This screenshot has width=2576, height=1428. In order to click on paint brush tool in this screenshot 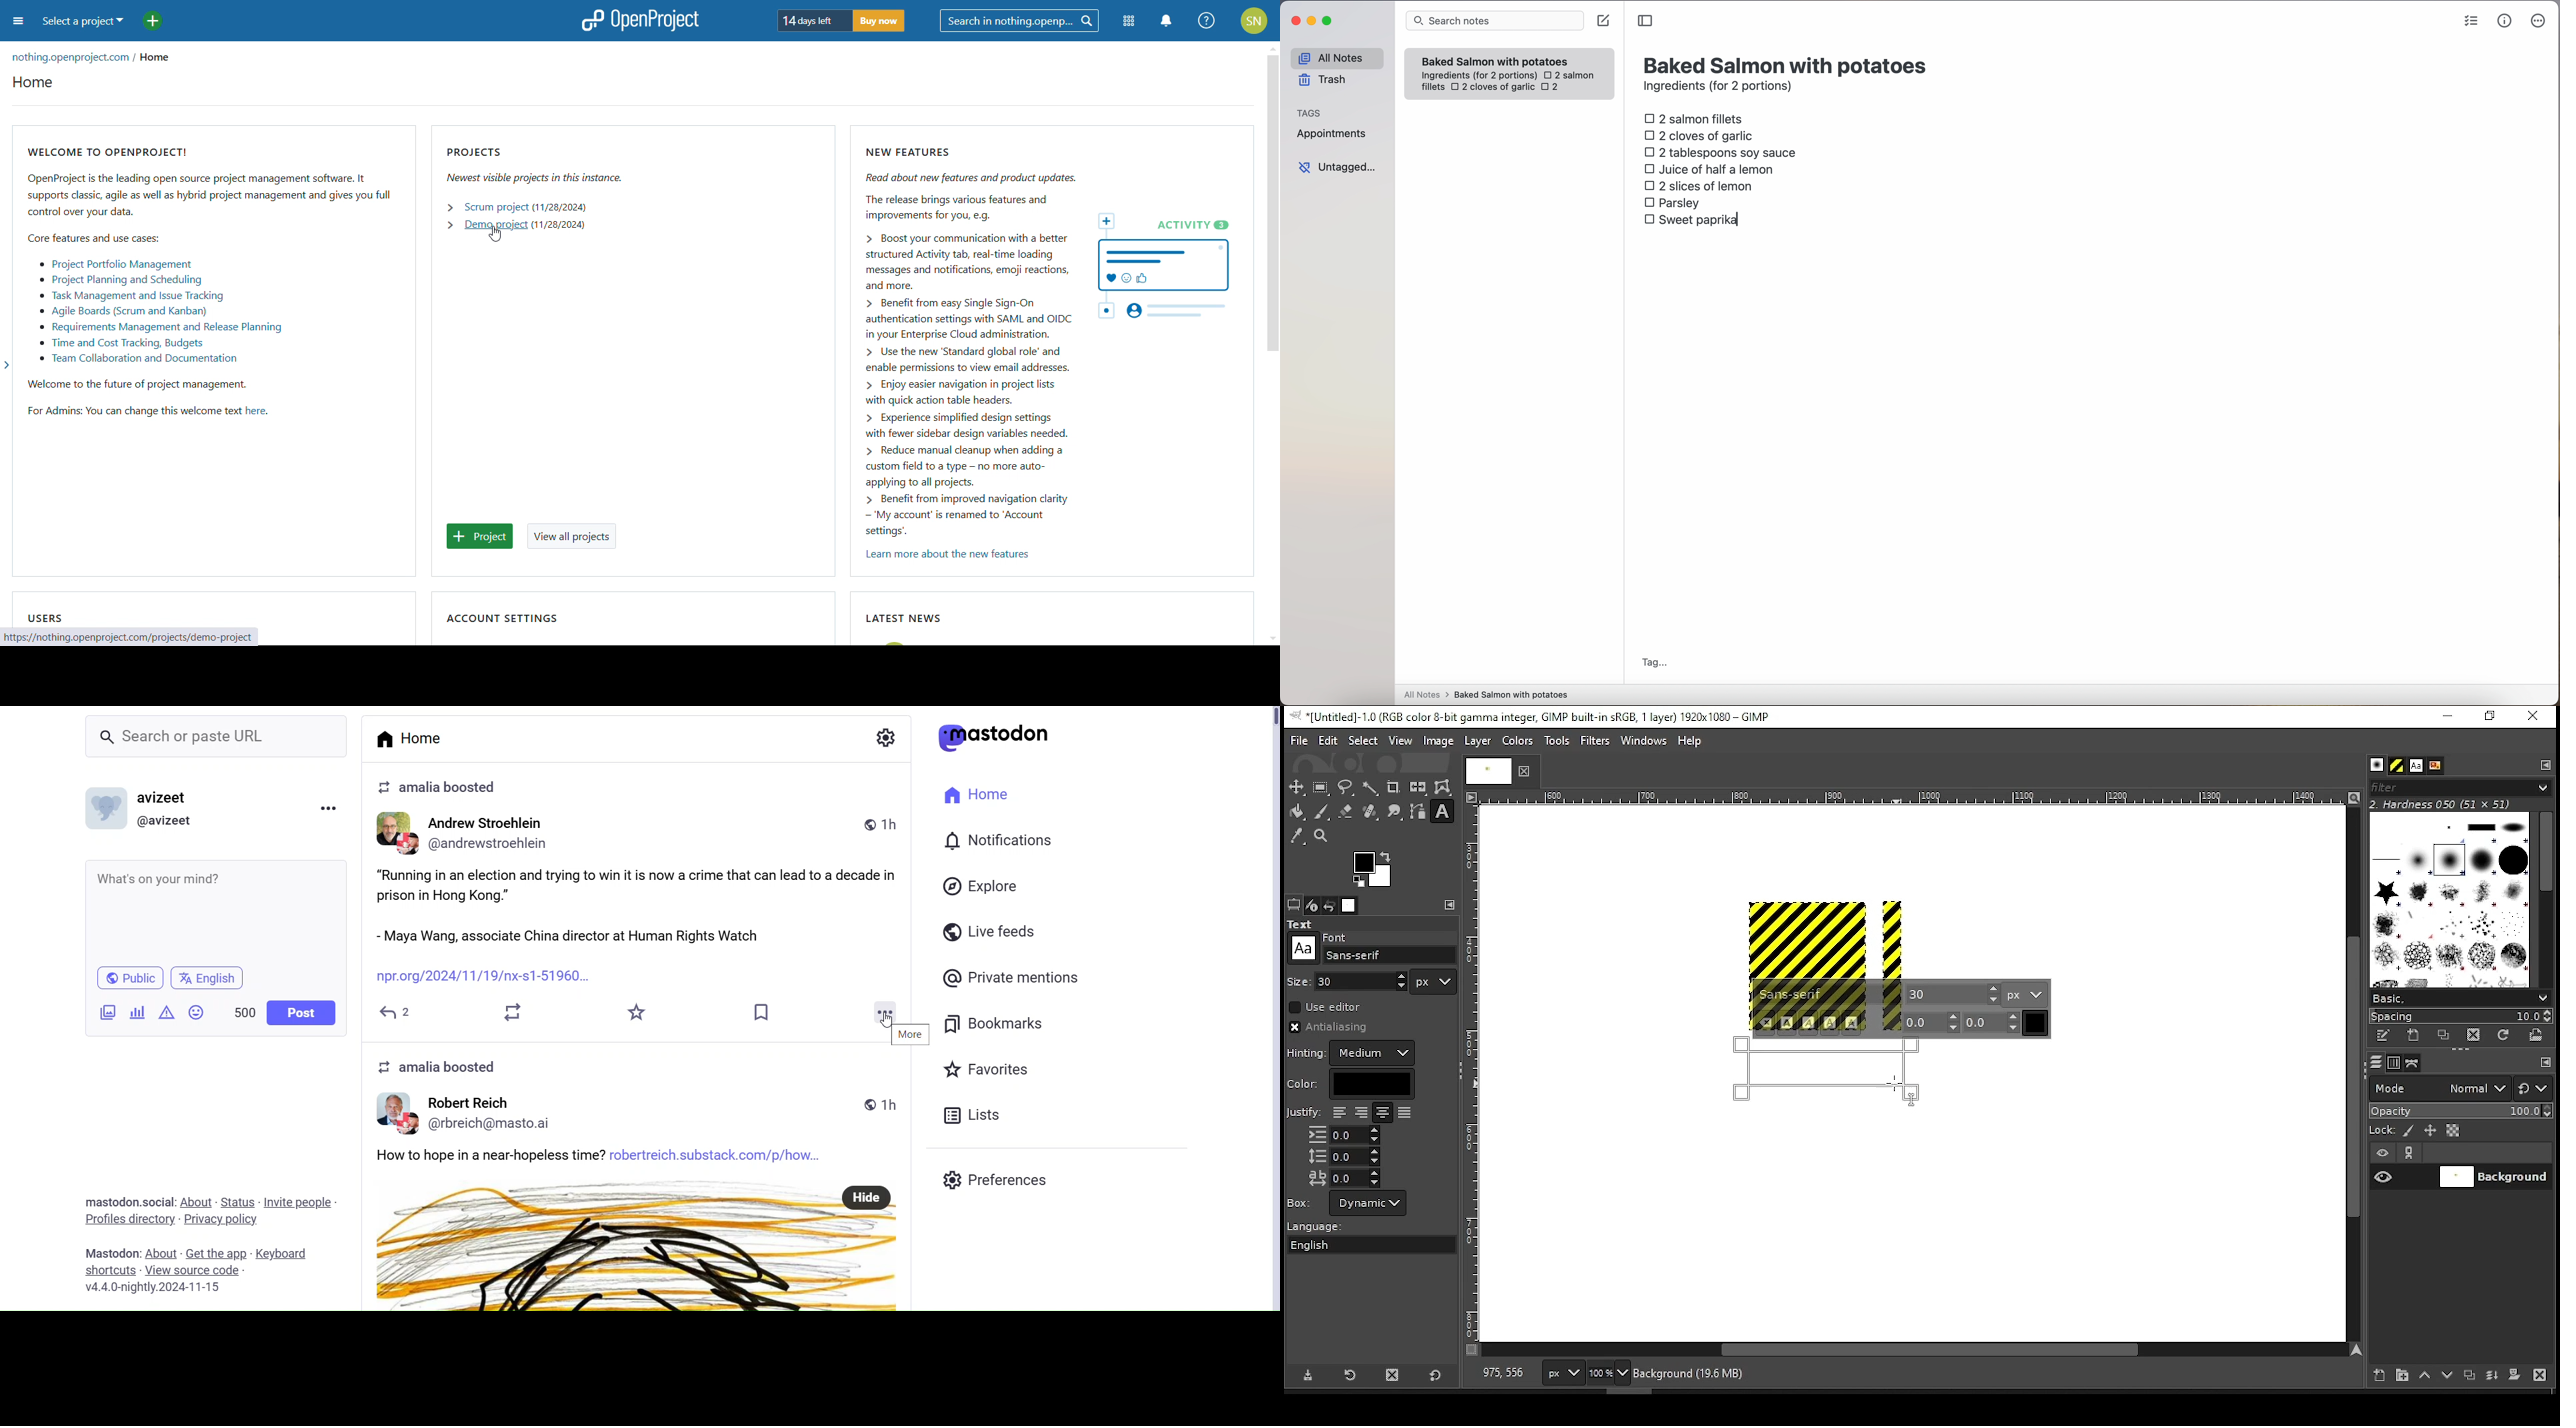, I will do `click(1322, 811)`.